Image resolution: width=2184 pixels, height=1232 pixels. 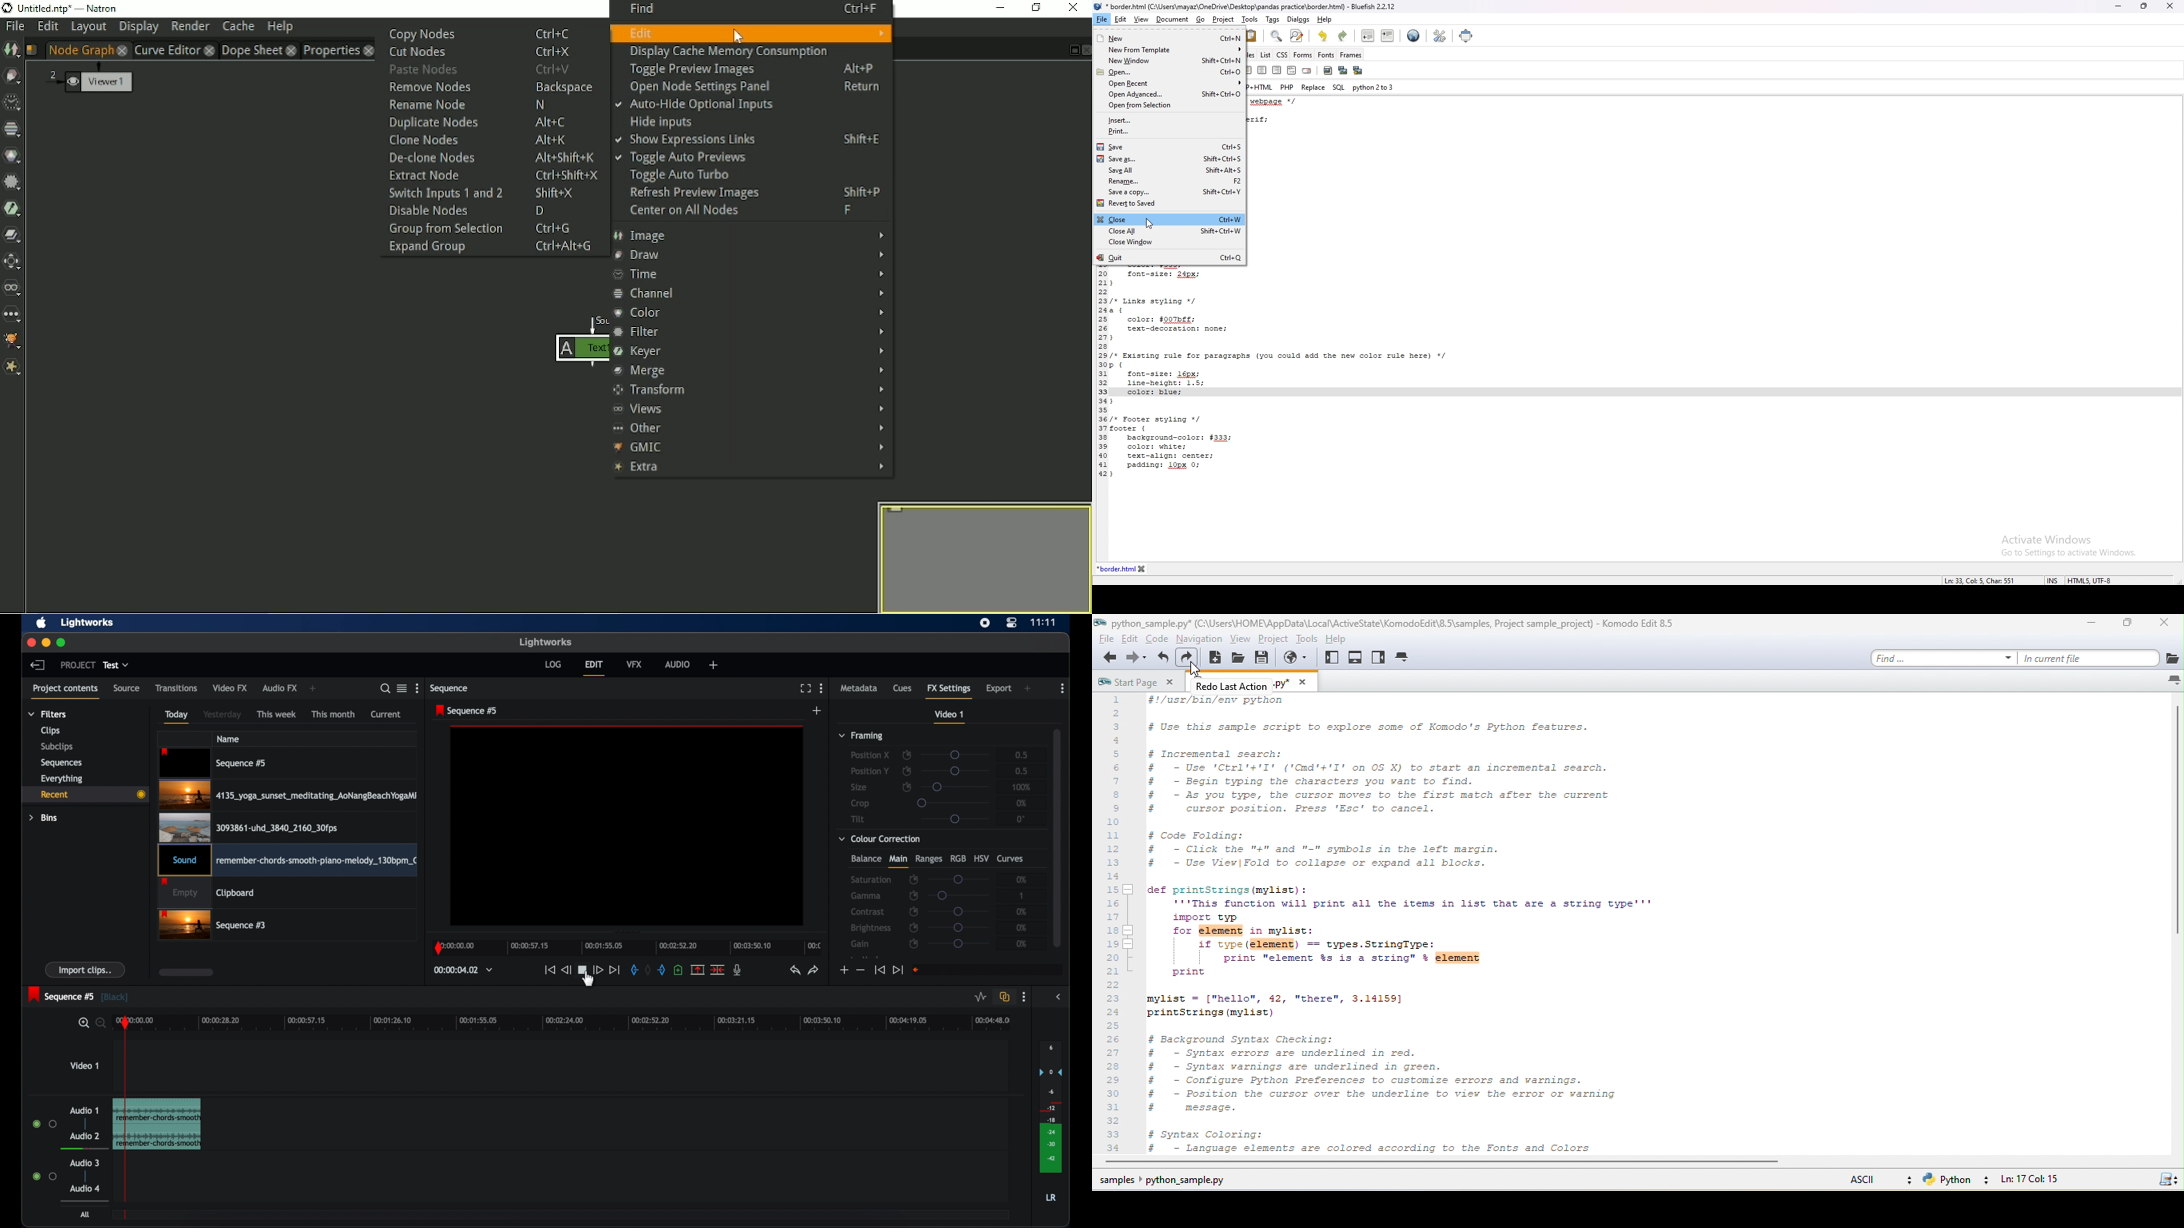 What do you see at coordinates (1169, 38) in the screenshot?
I see `new` at bounding box center [1169, 38].